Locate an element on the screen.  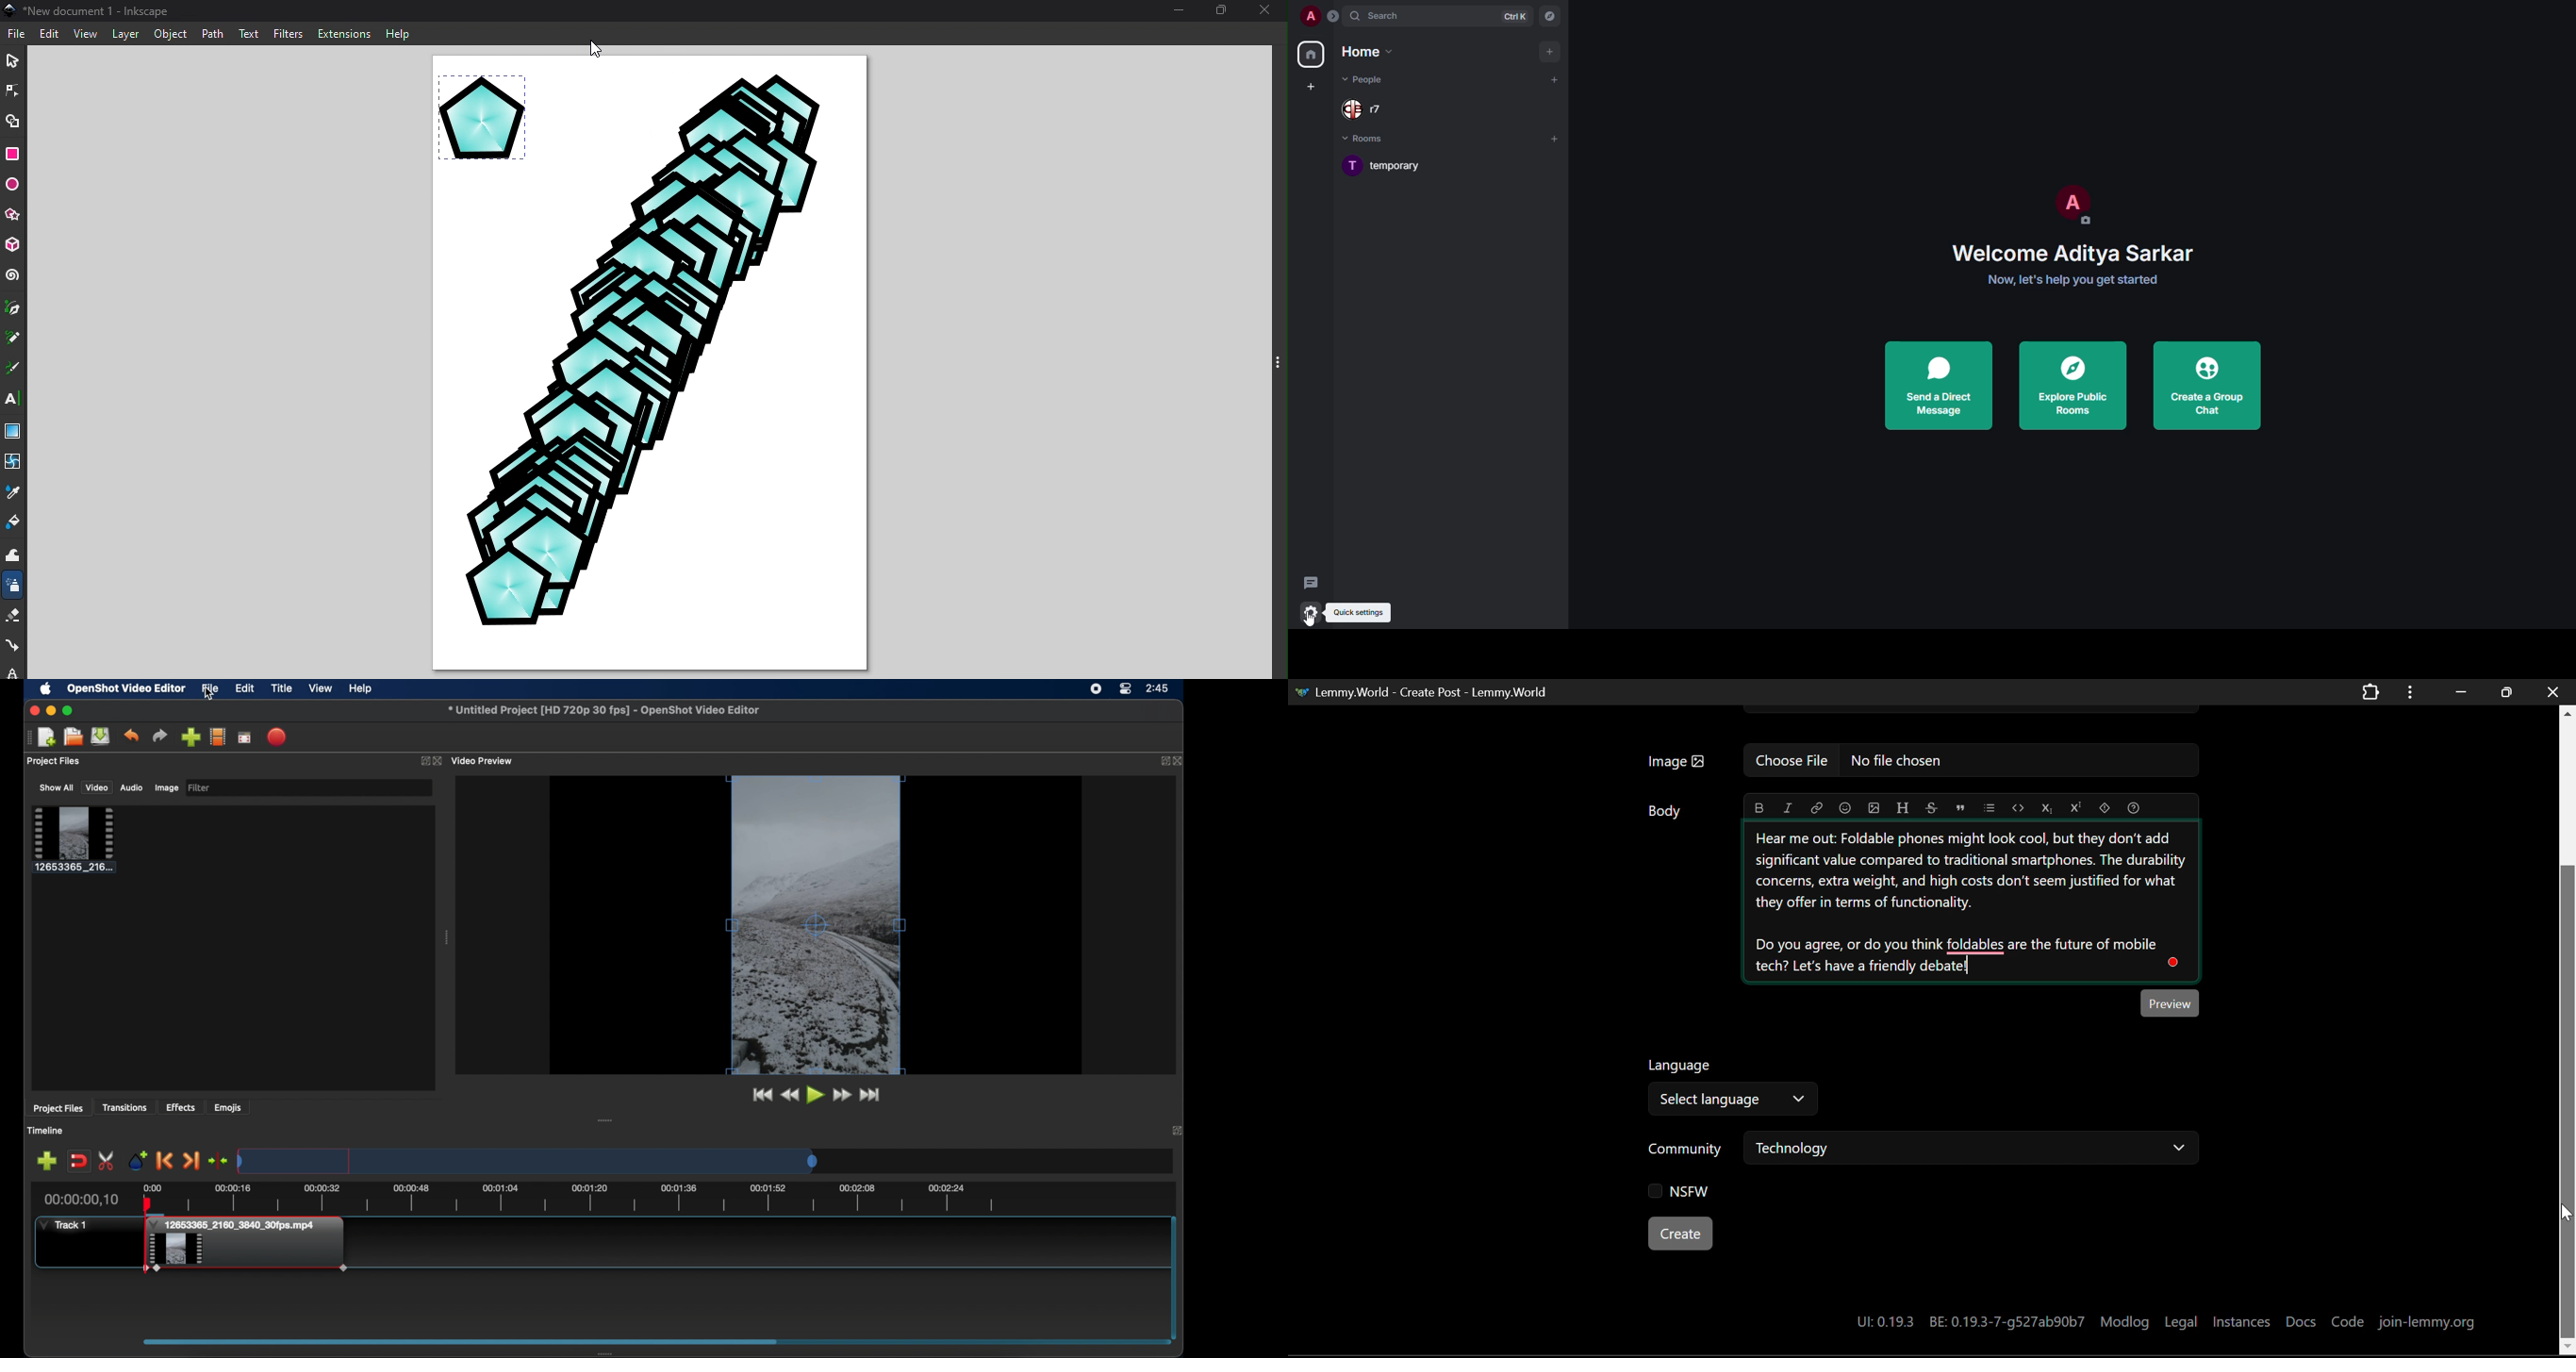
cursor is located at coordinates (1310, 618).